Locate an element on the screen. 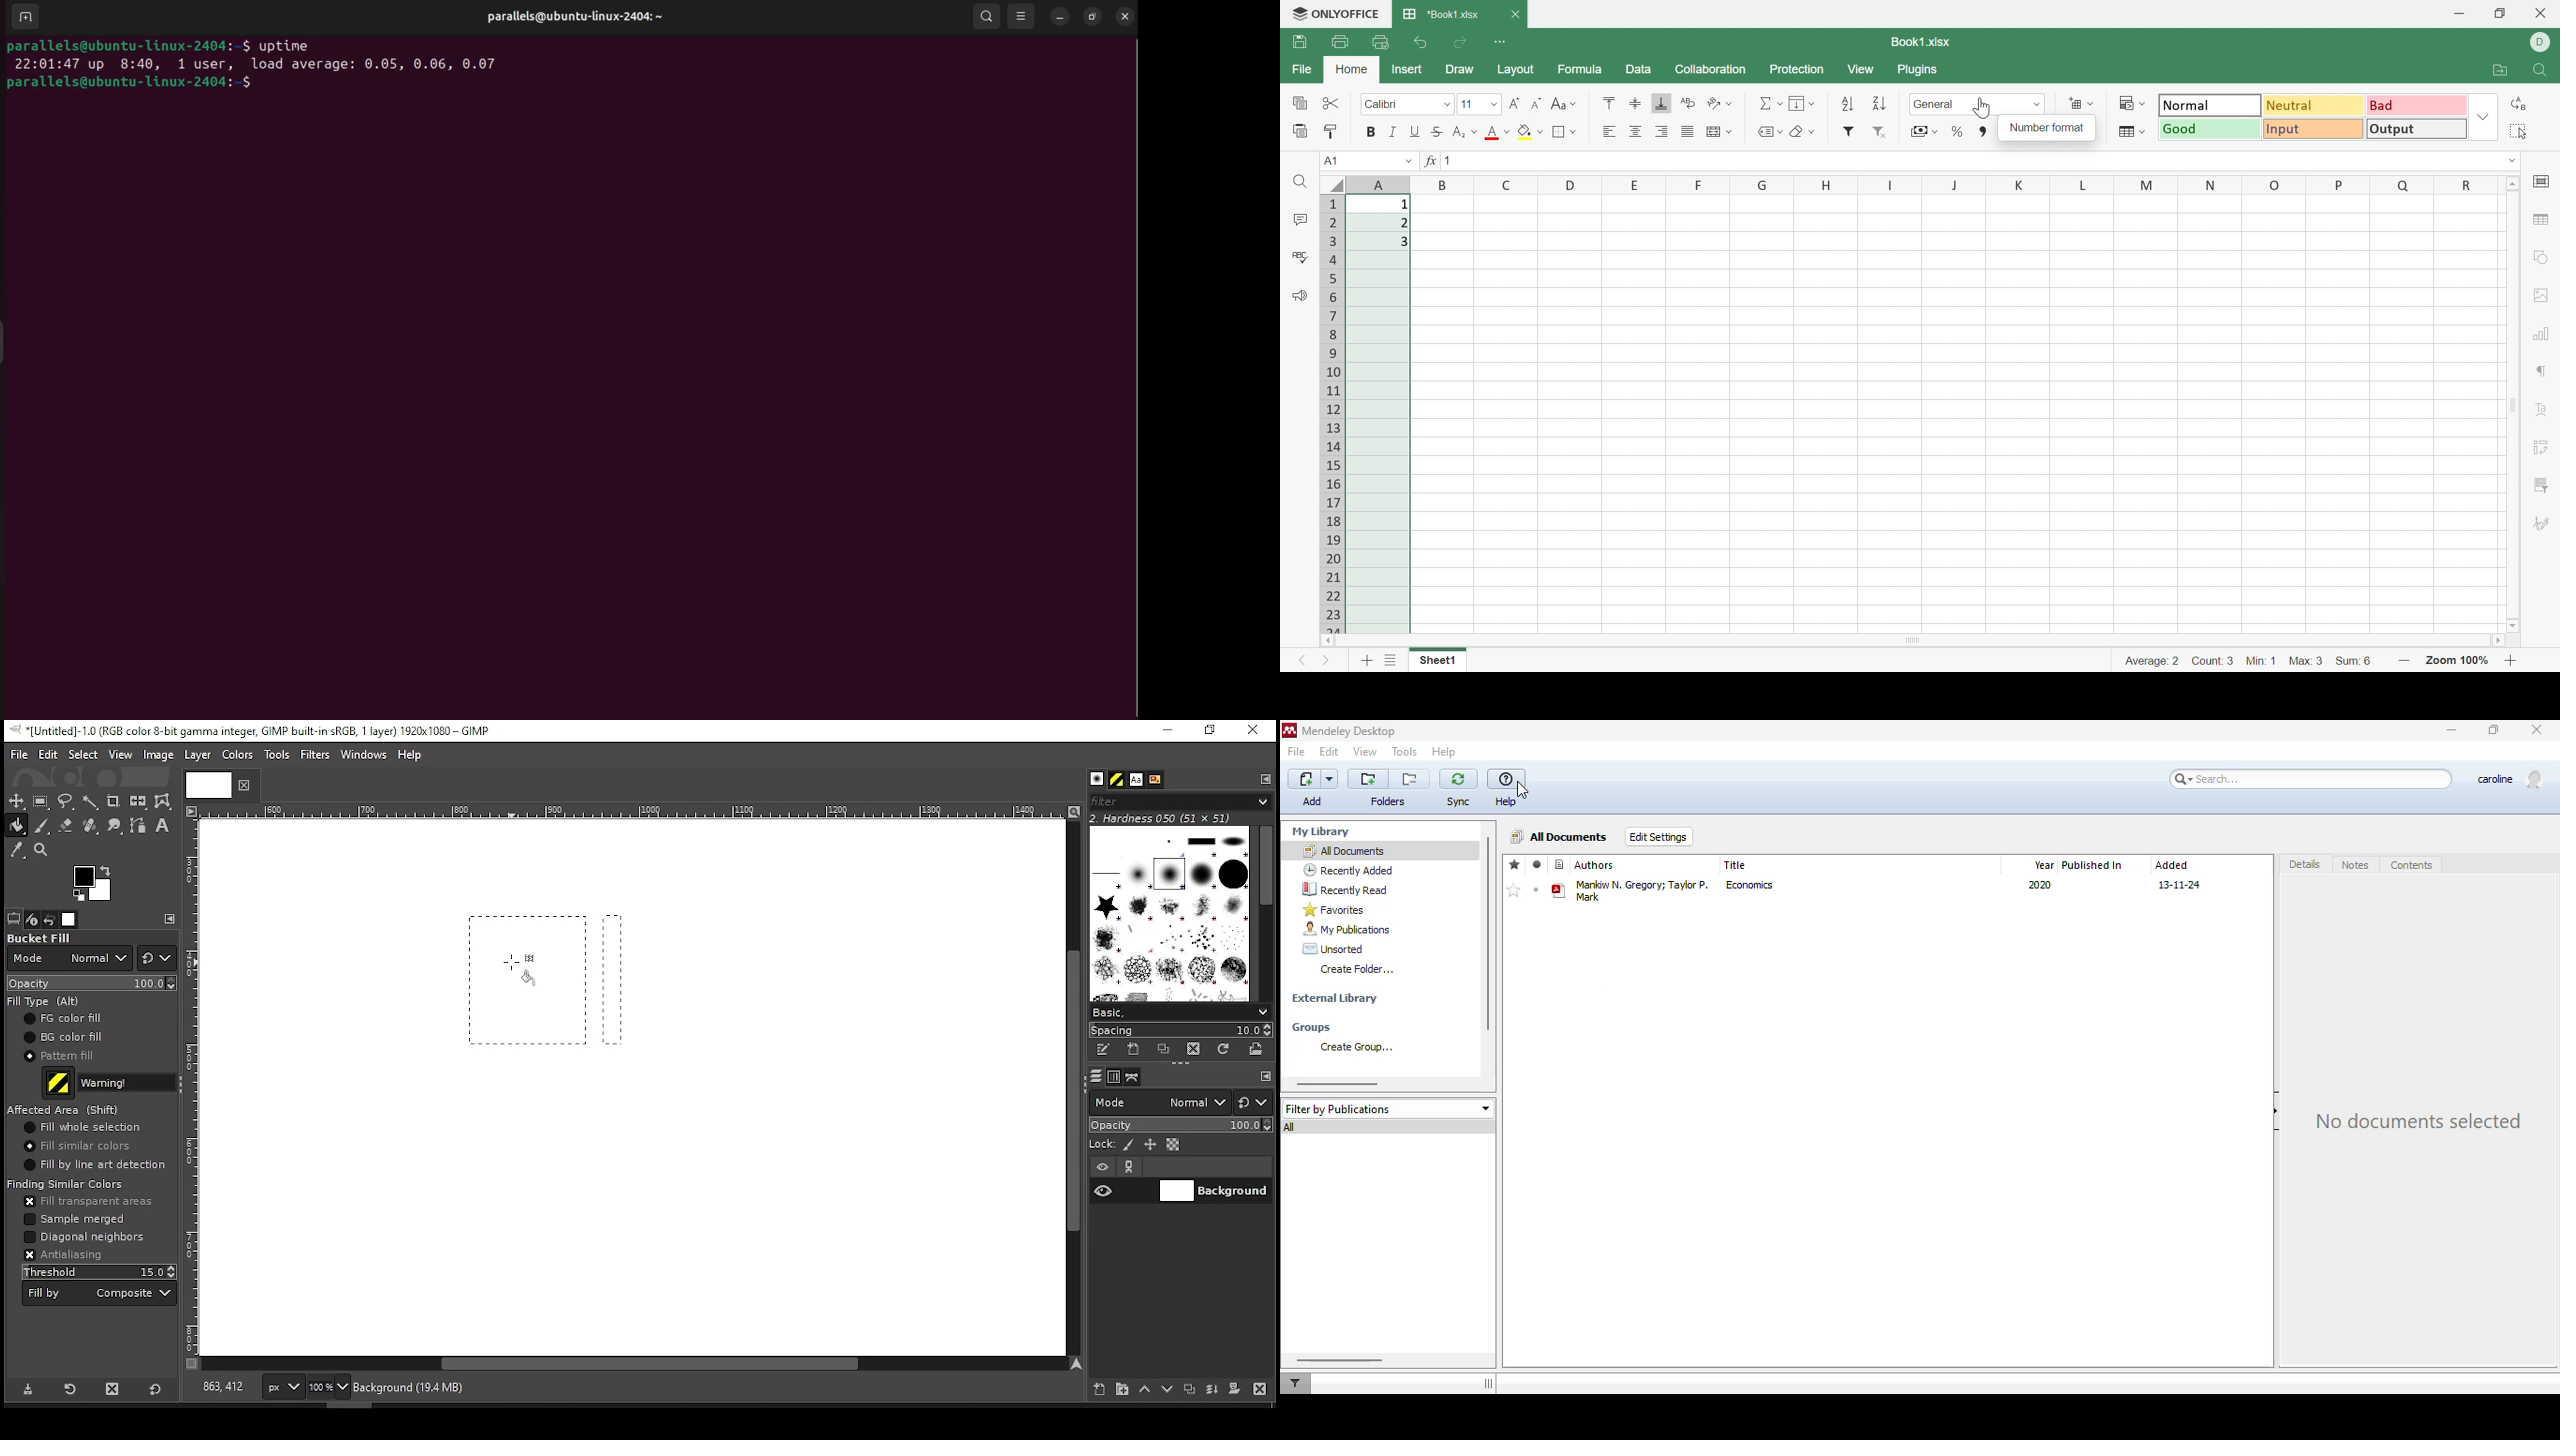 The height and width of the screenshot is (1456, 2576). Input is located at coordinates (2314, 129).